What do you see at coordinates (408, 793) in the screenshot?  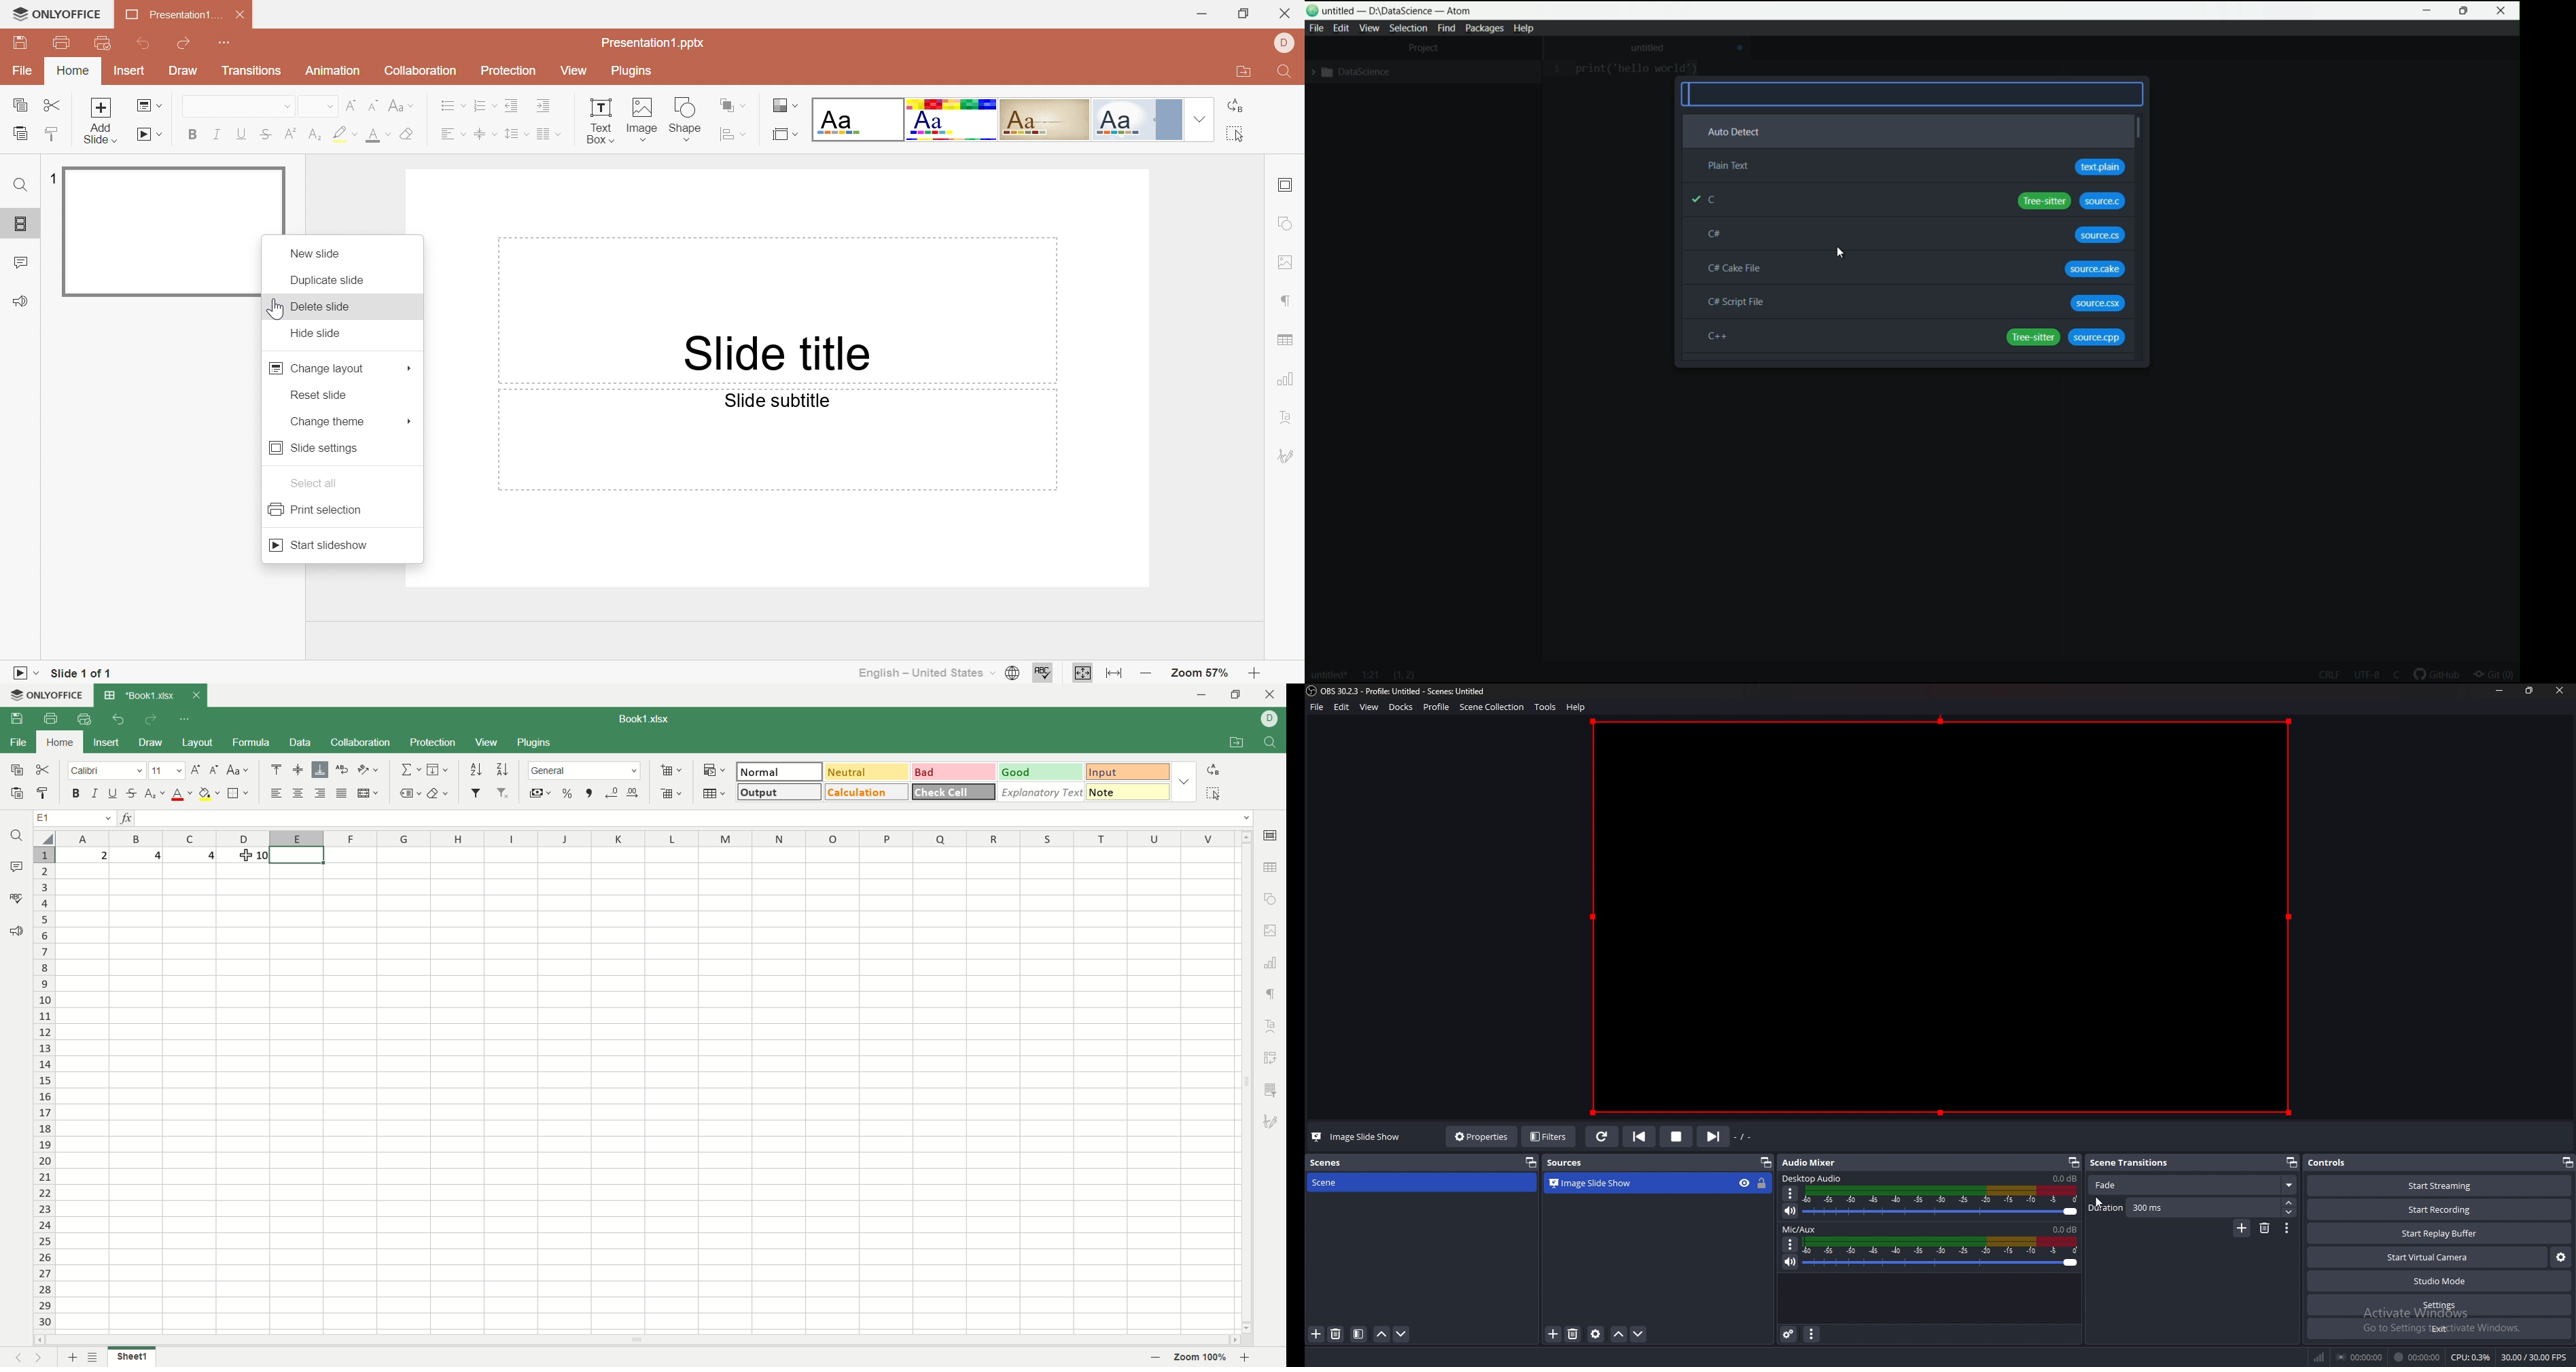 I see `named ranges` at bounding box center [408, 793].